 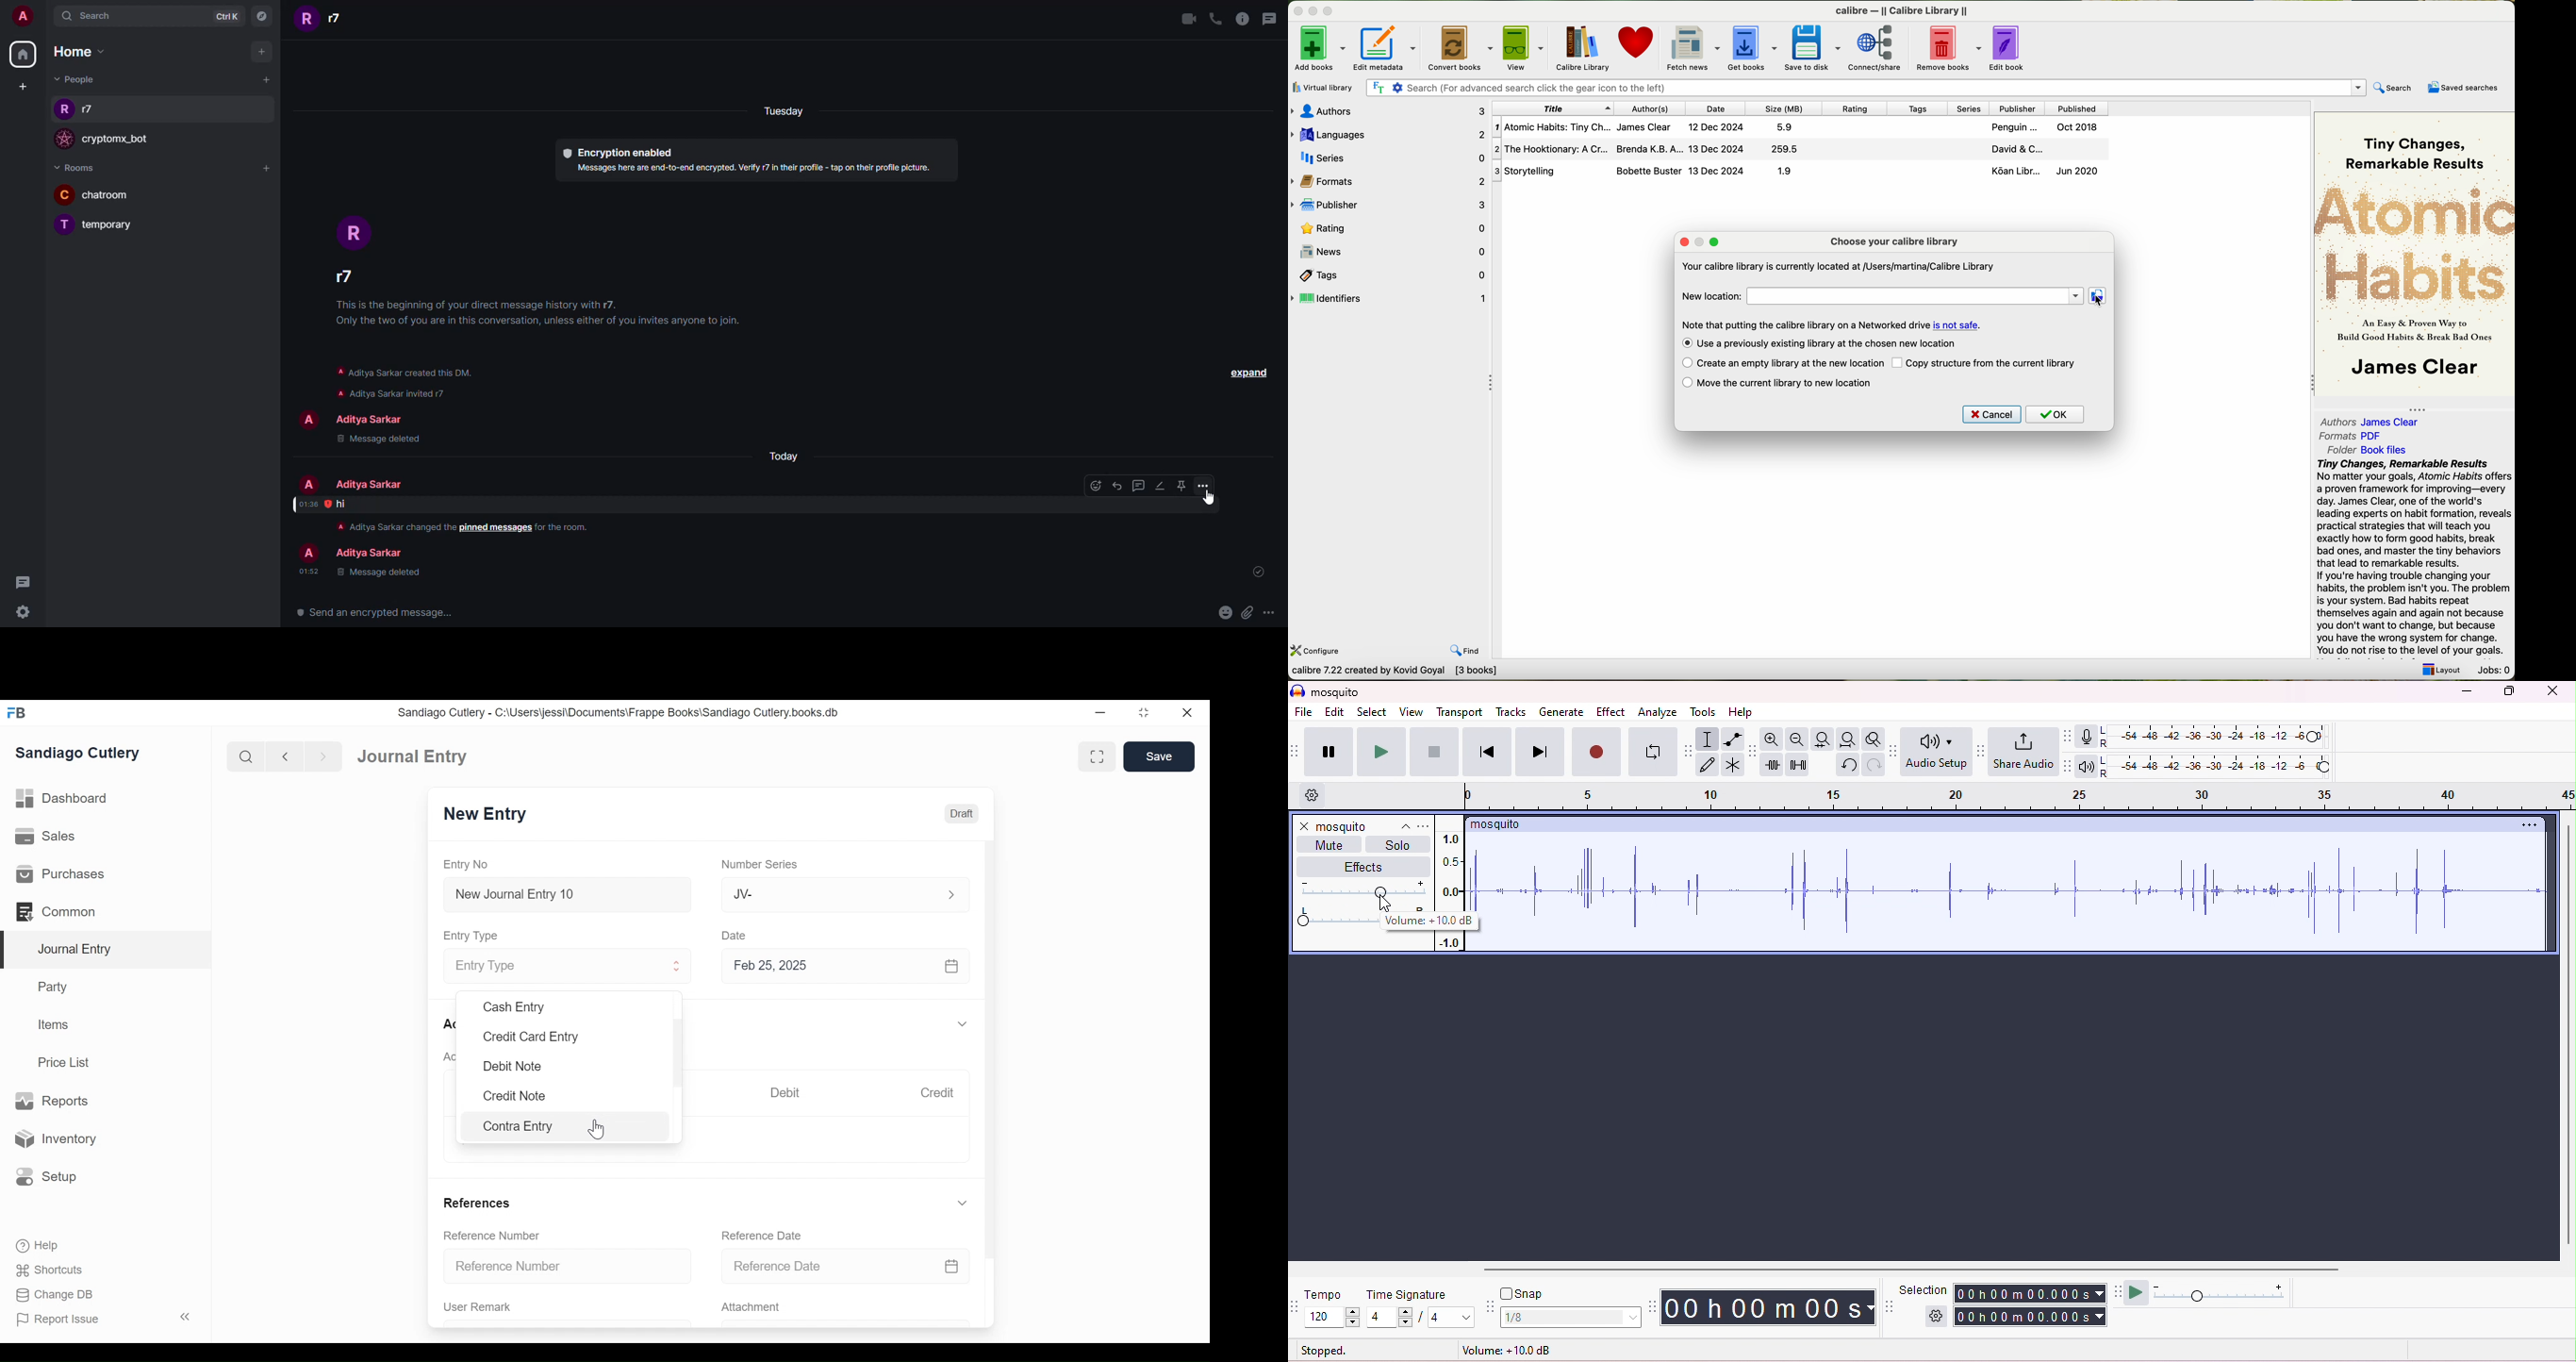 I want to click on minimize, so click(x=1700, y=241).